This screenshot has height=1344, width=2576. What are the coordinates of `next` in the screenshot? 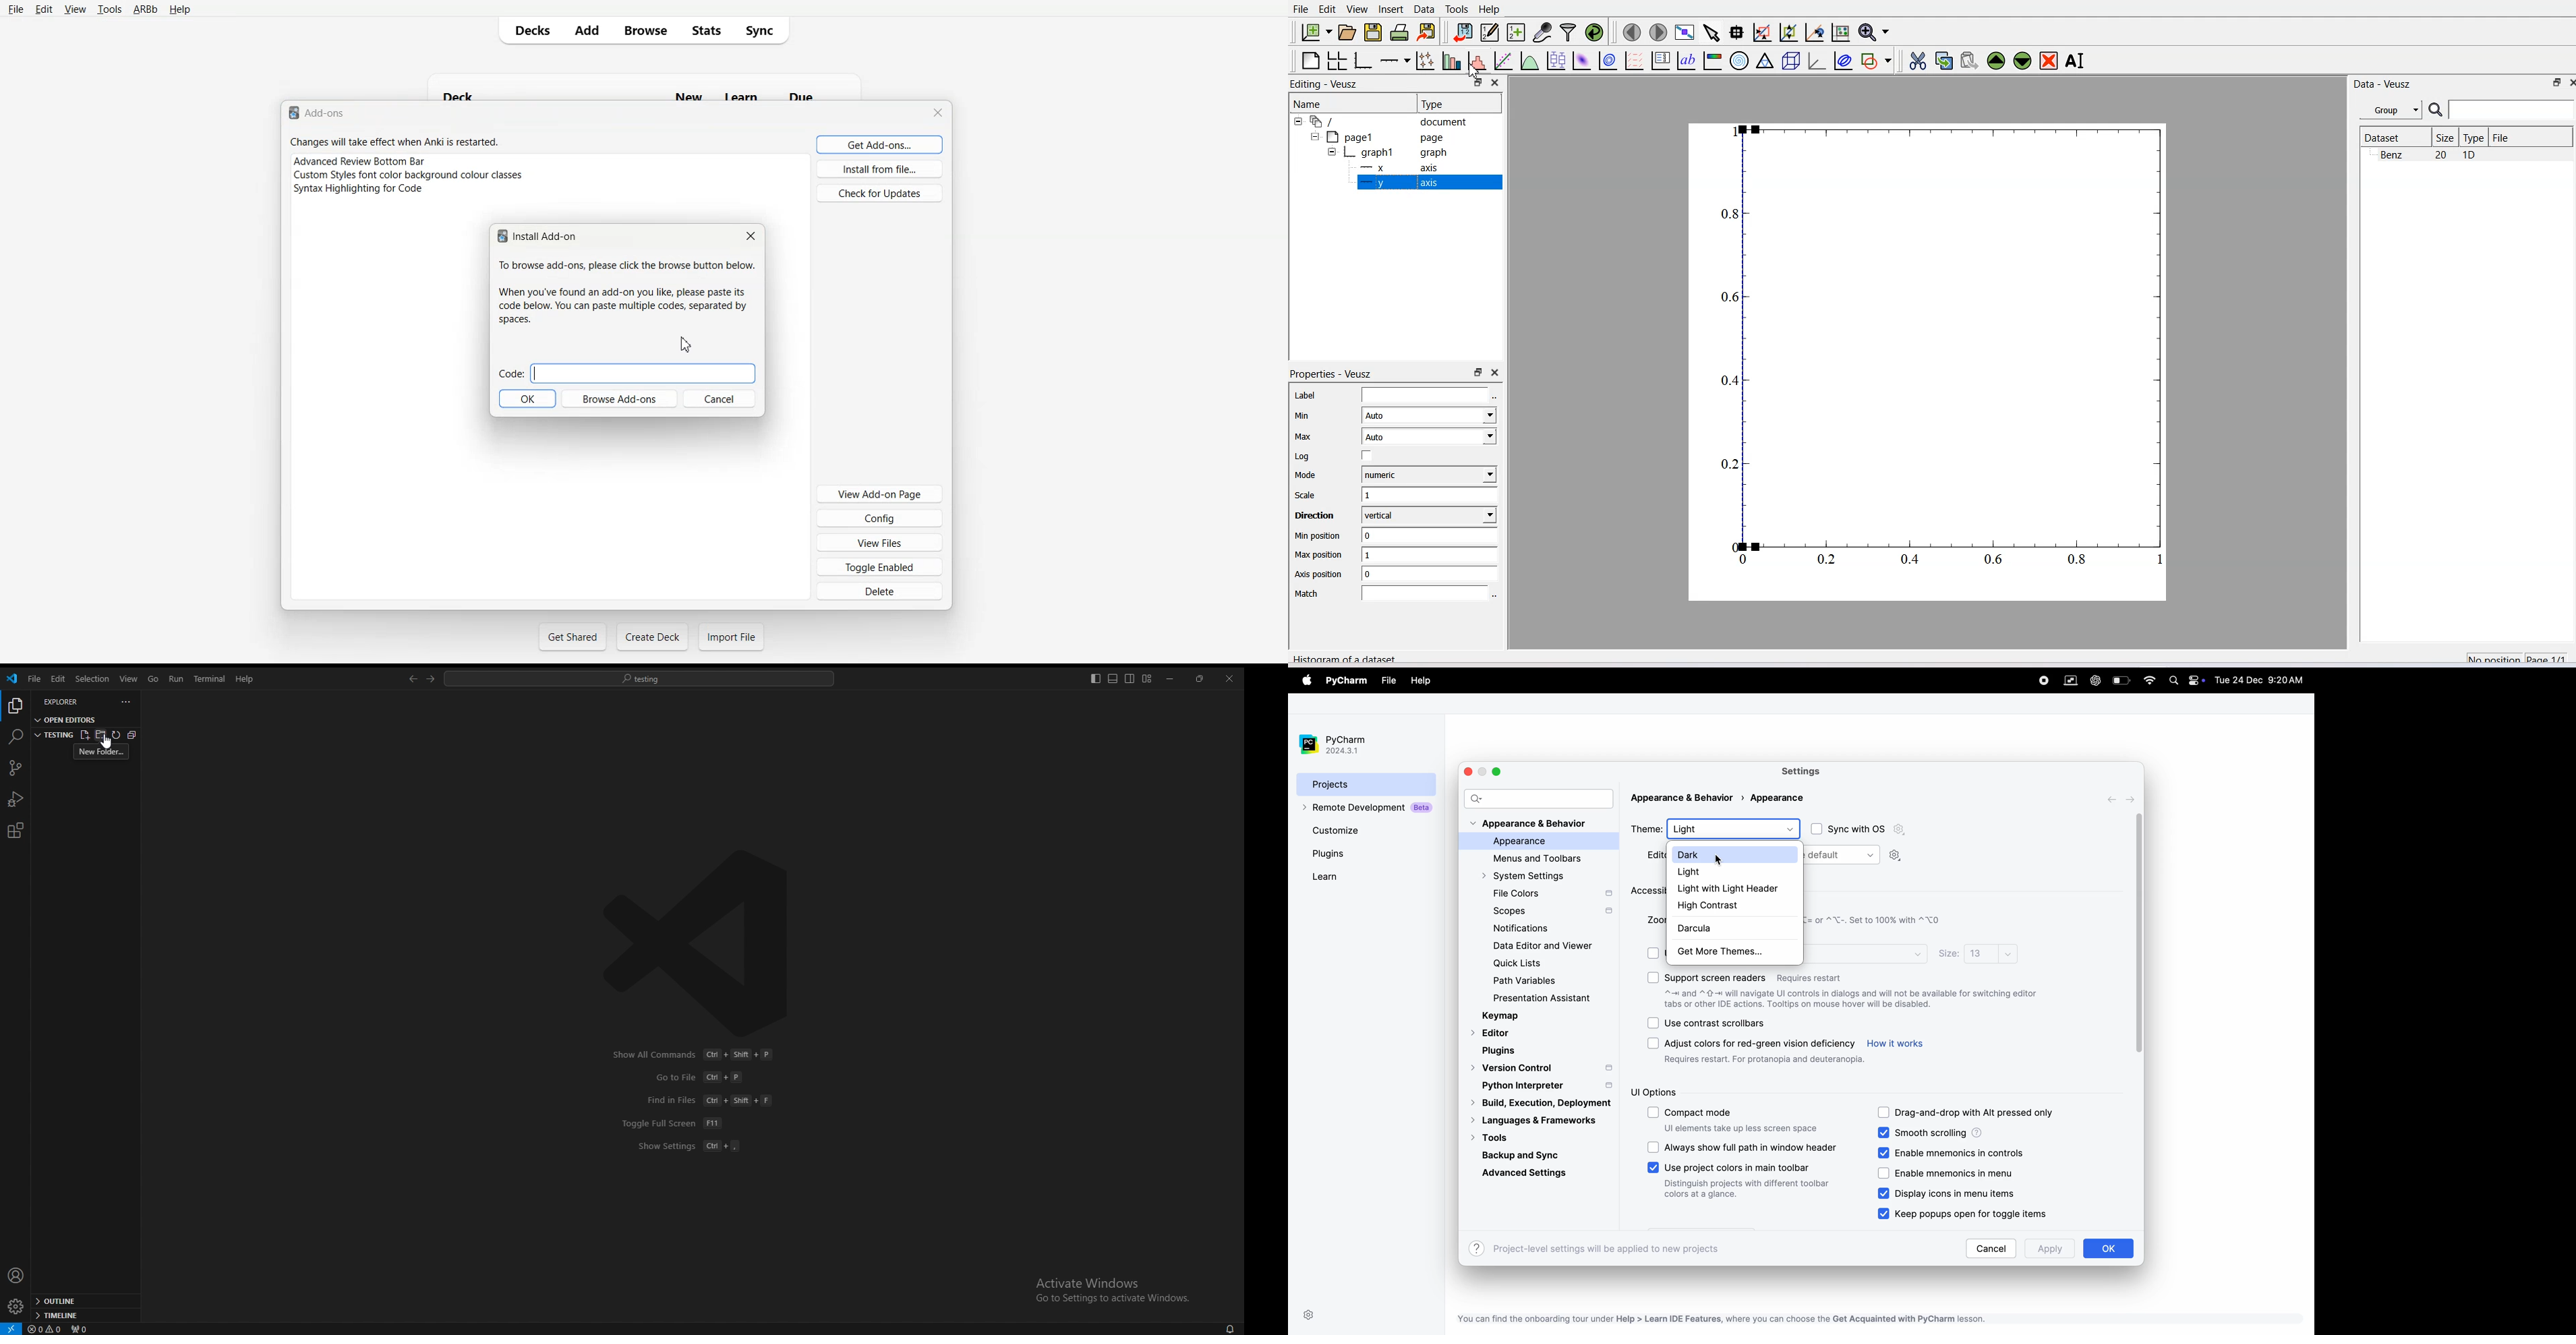 It's located at (2132, 799).